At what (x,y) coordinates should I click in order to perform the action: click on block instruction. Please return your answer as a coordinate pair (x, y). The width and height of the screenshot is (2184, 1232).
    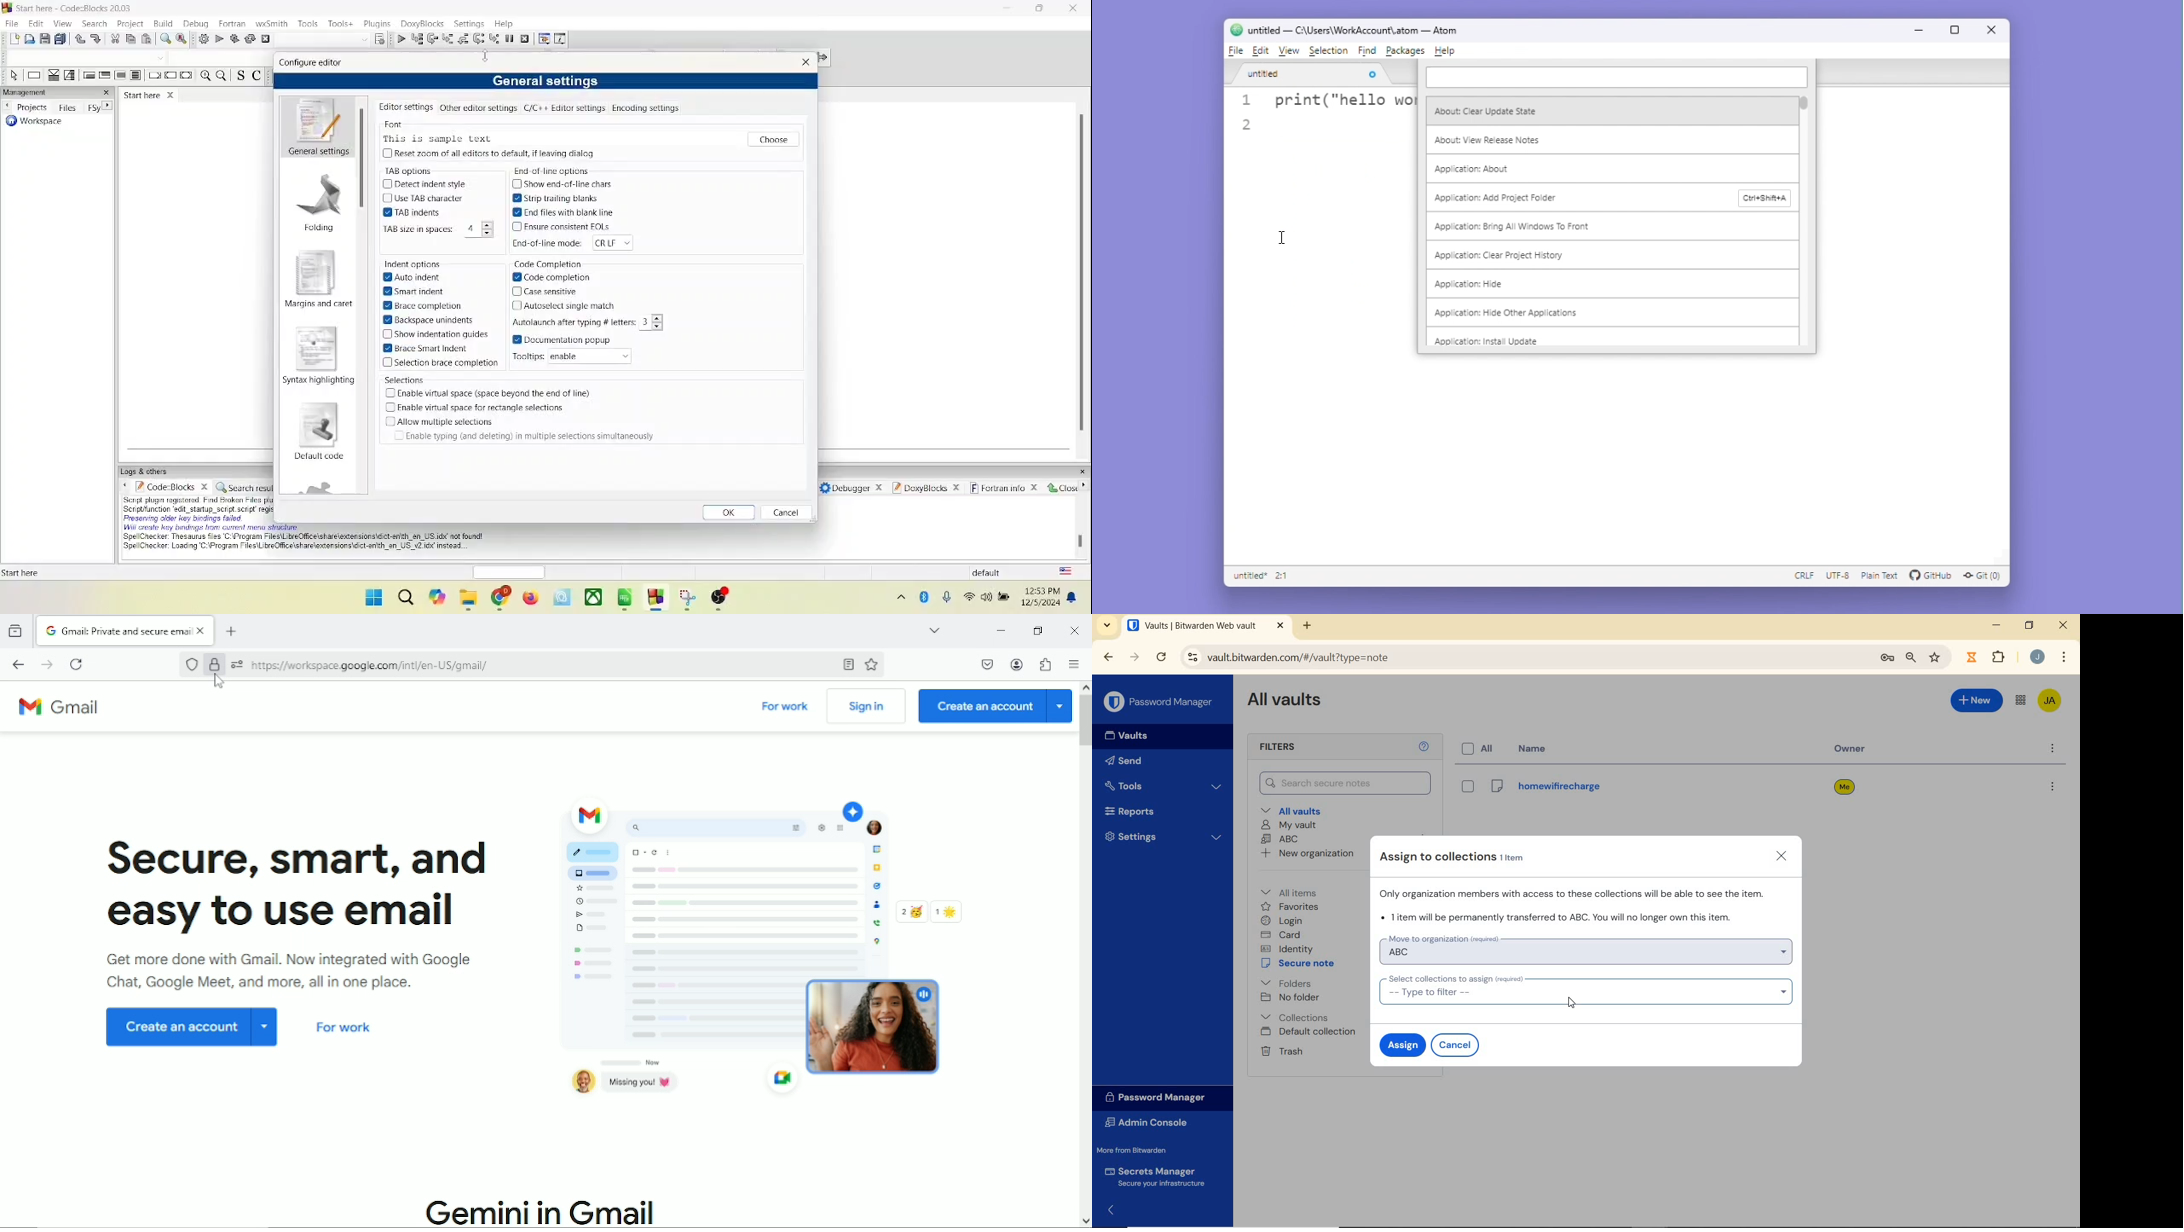
    Looking at the image, I should click on (136, 75).